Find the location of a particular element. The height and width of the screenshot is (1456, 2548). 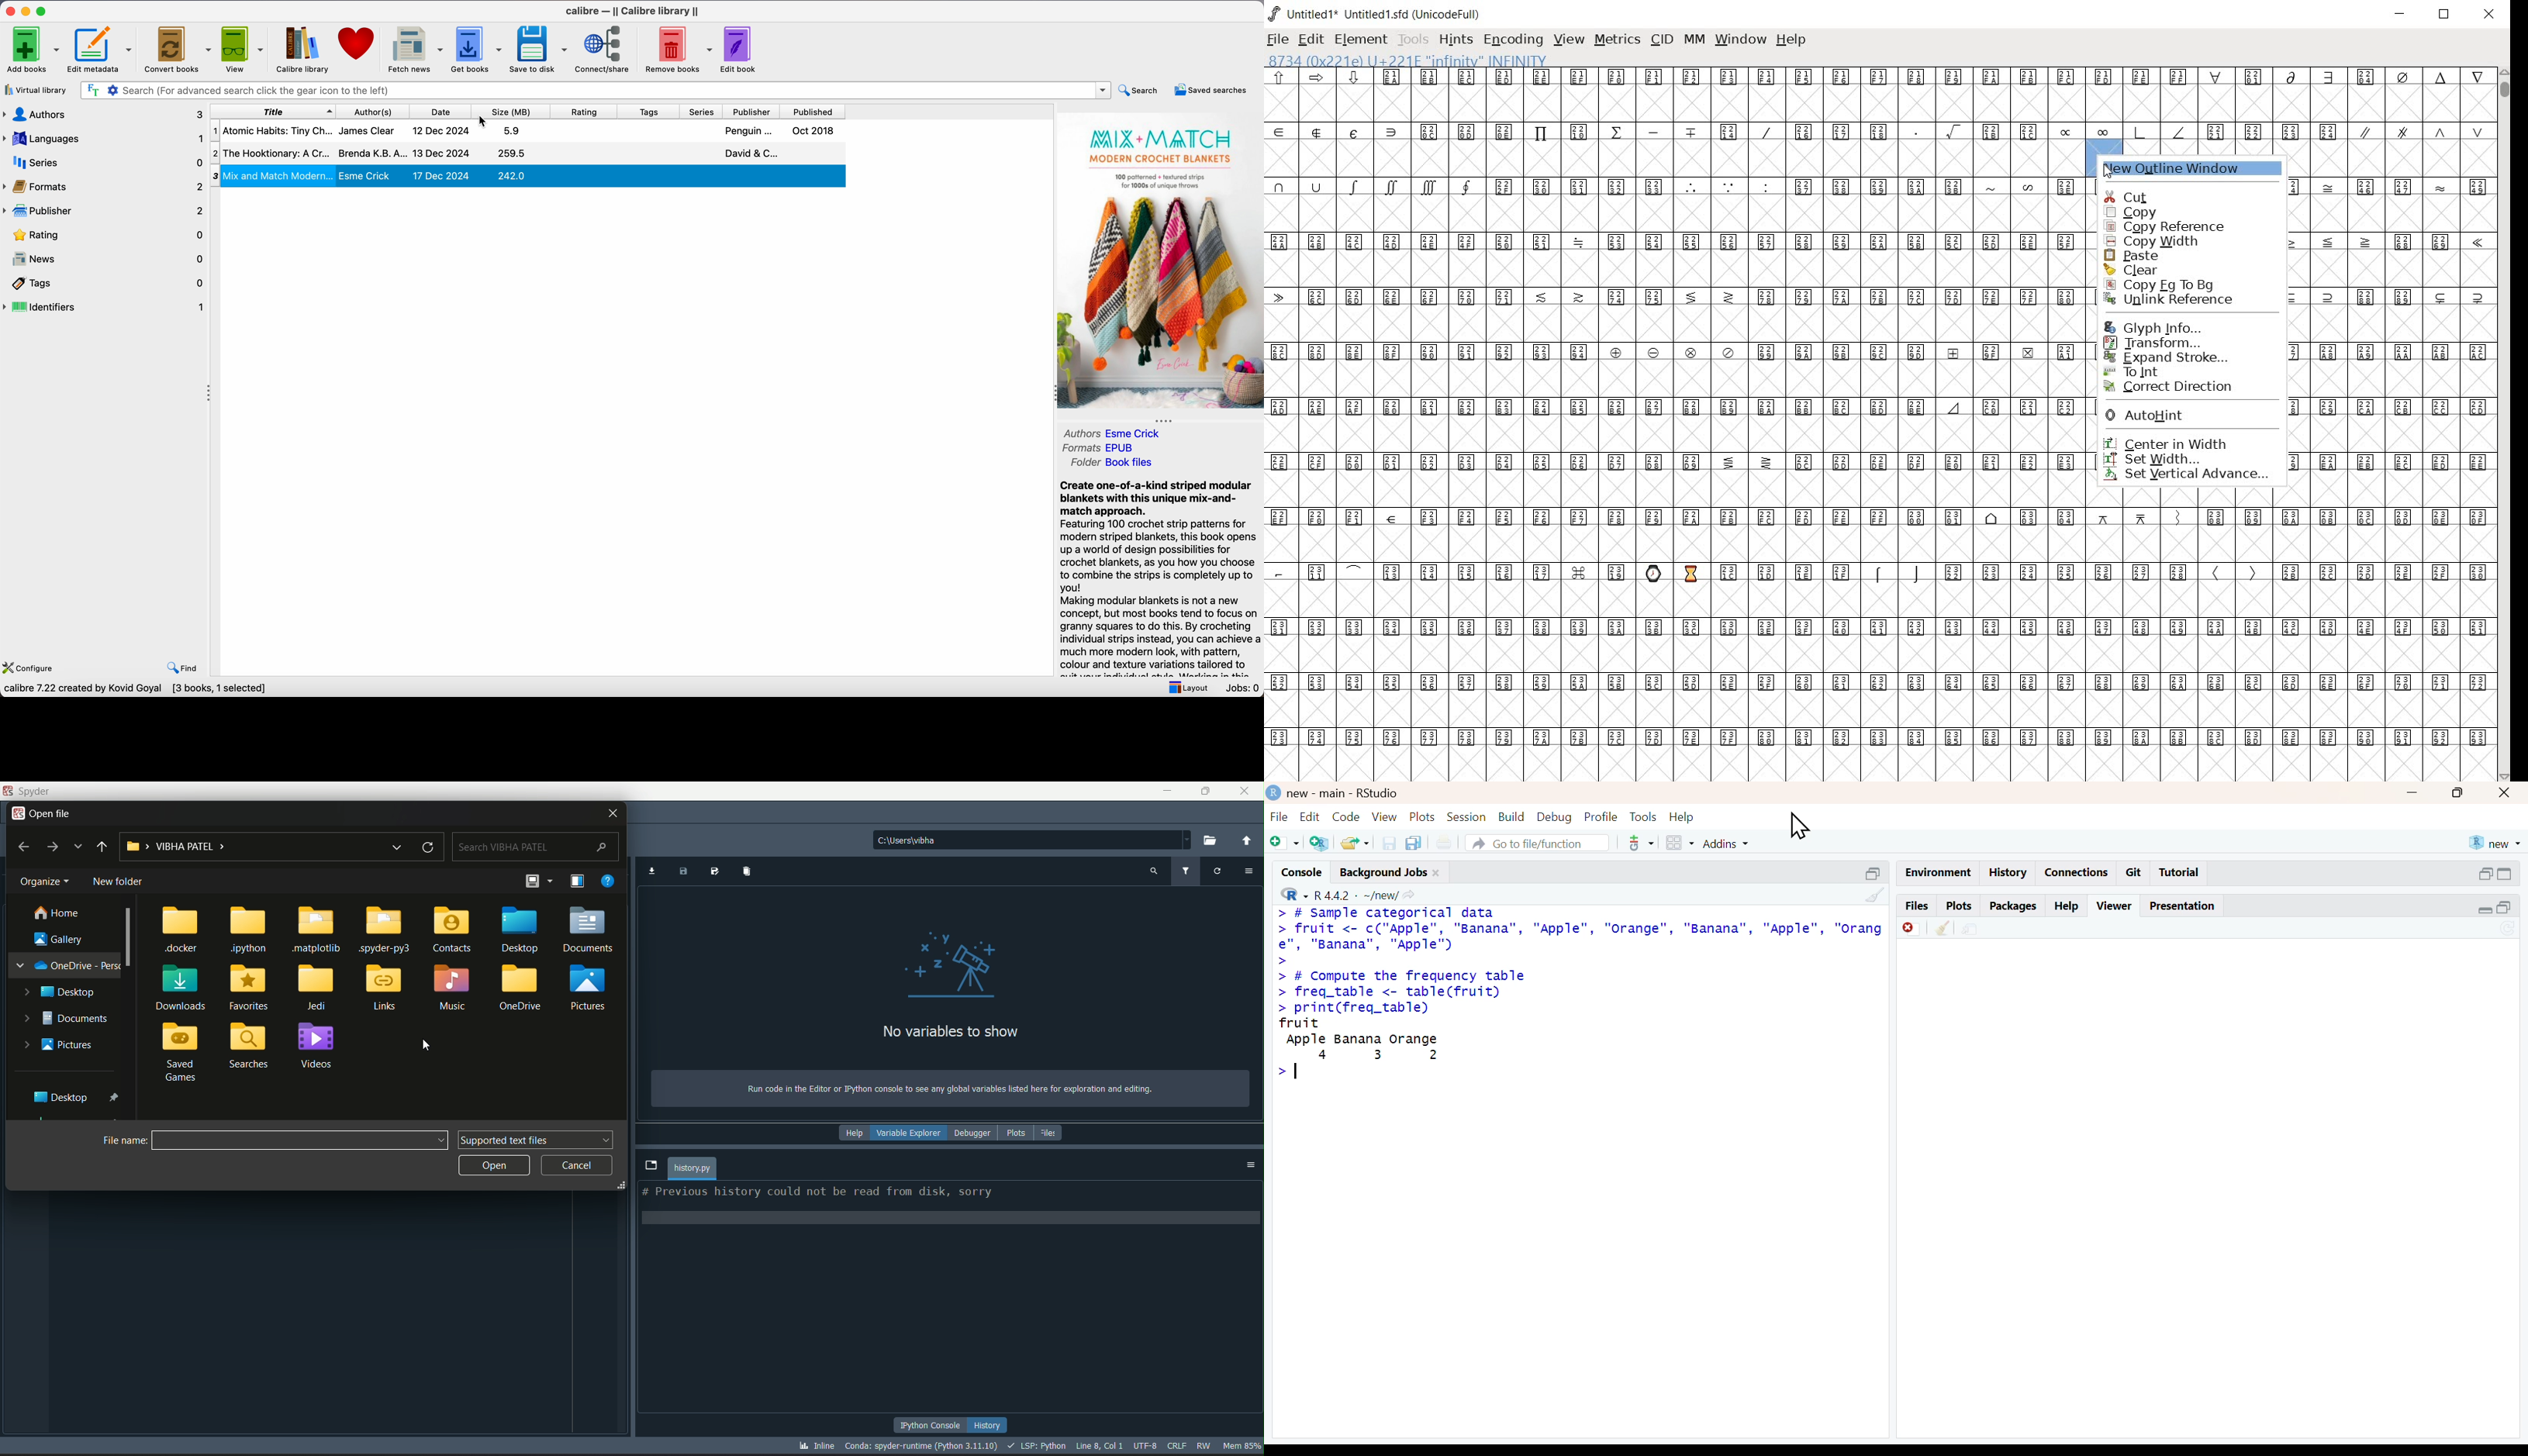

file path is located at coordinates (1033, 839).